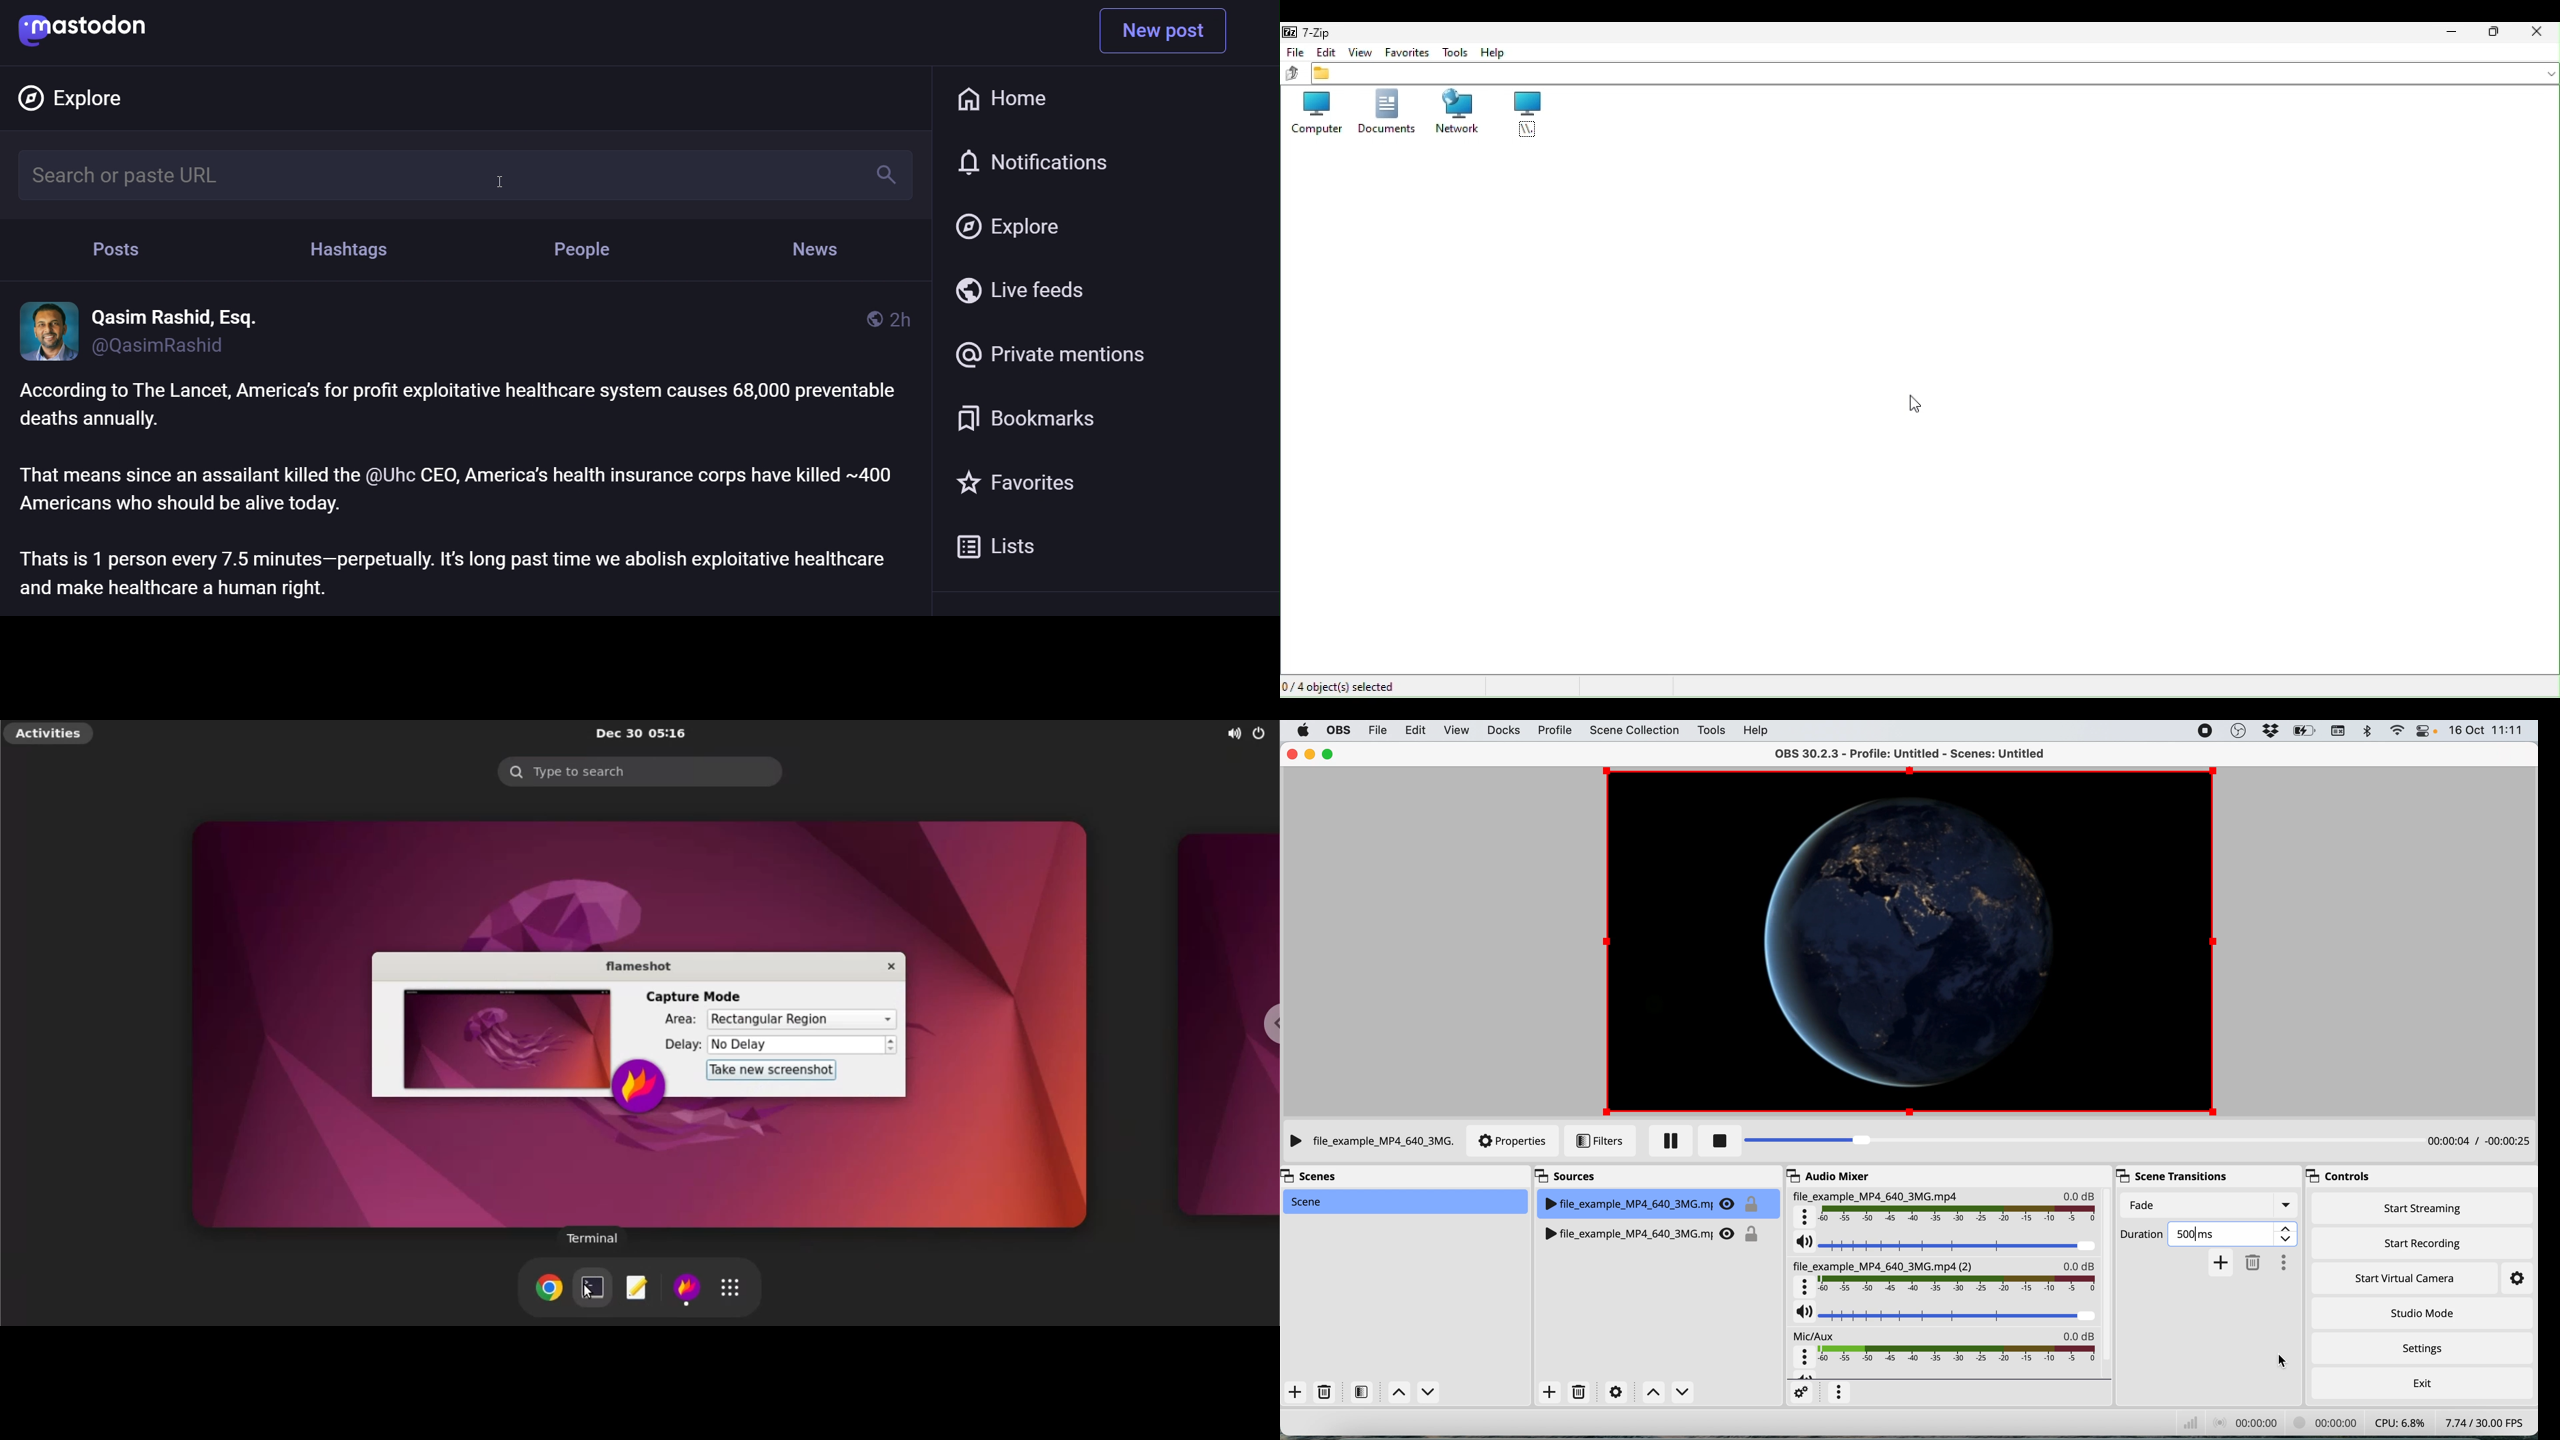  I want to click on switch between sources, so click(1667, 1393).